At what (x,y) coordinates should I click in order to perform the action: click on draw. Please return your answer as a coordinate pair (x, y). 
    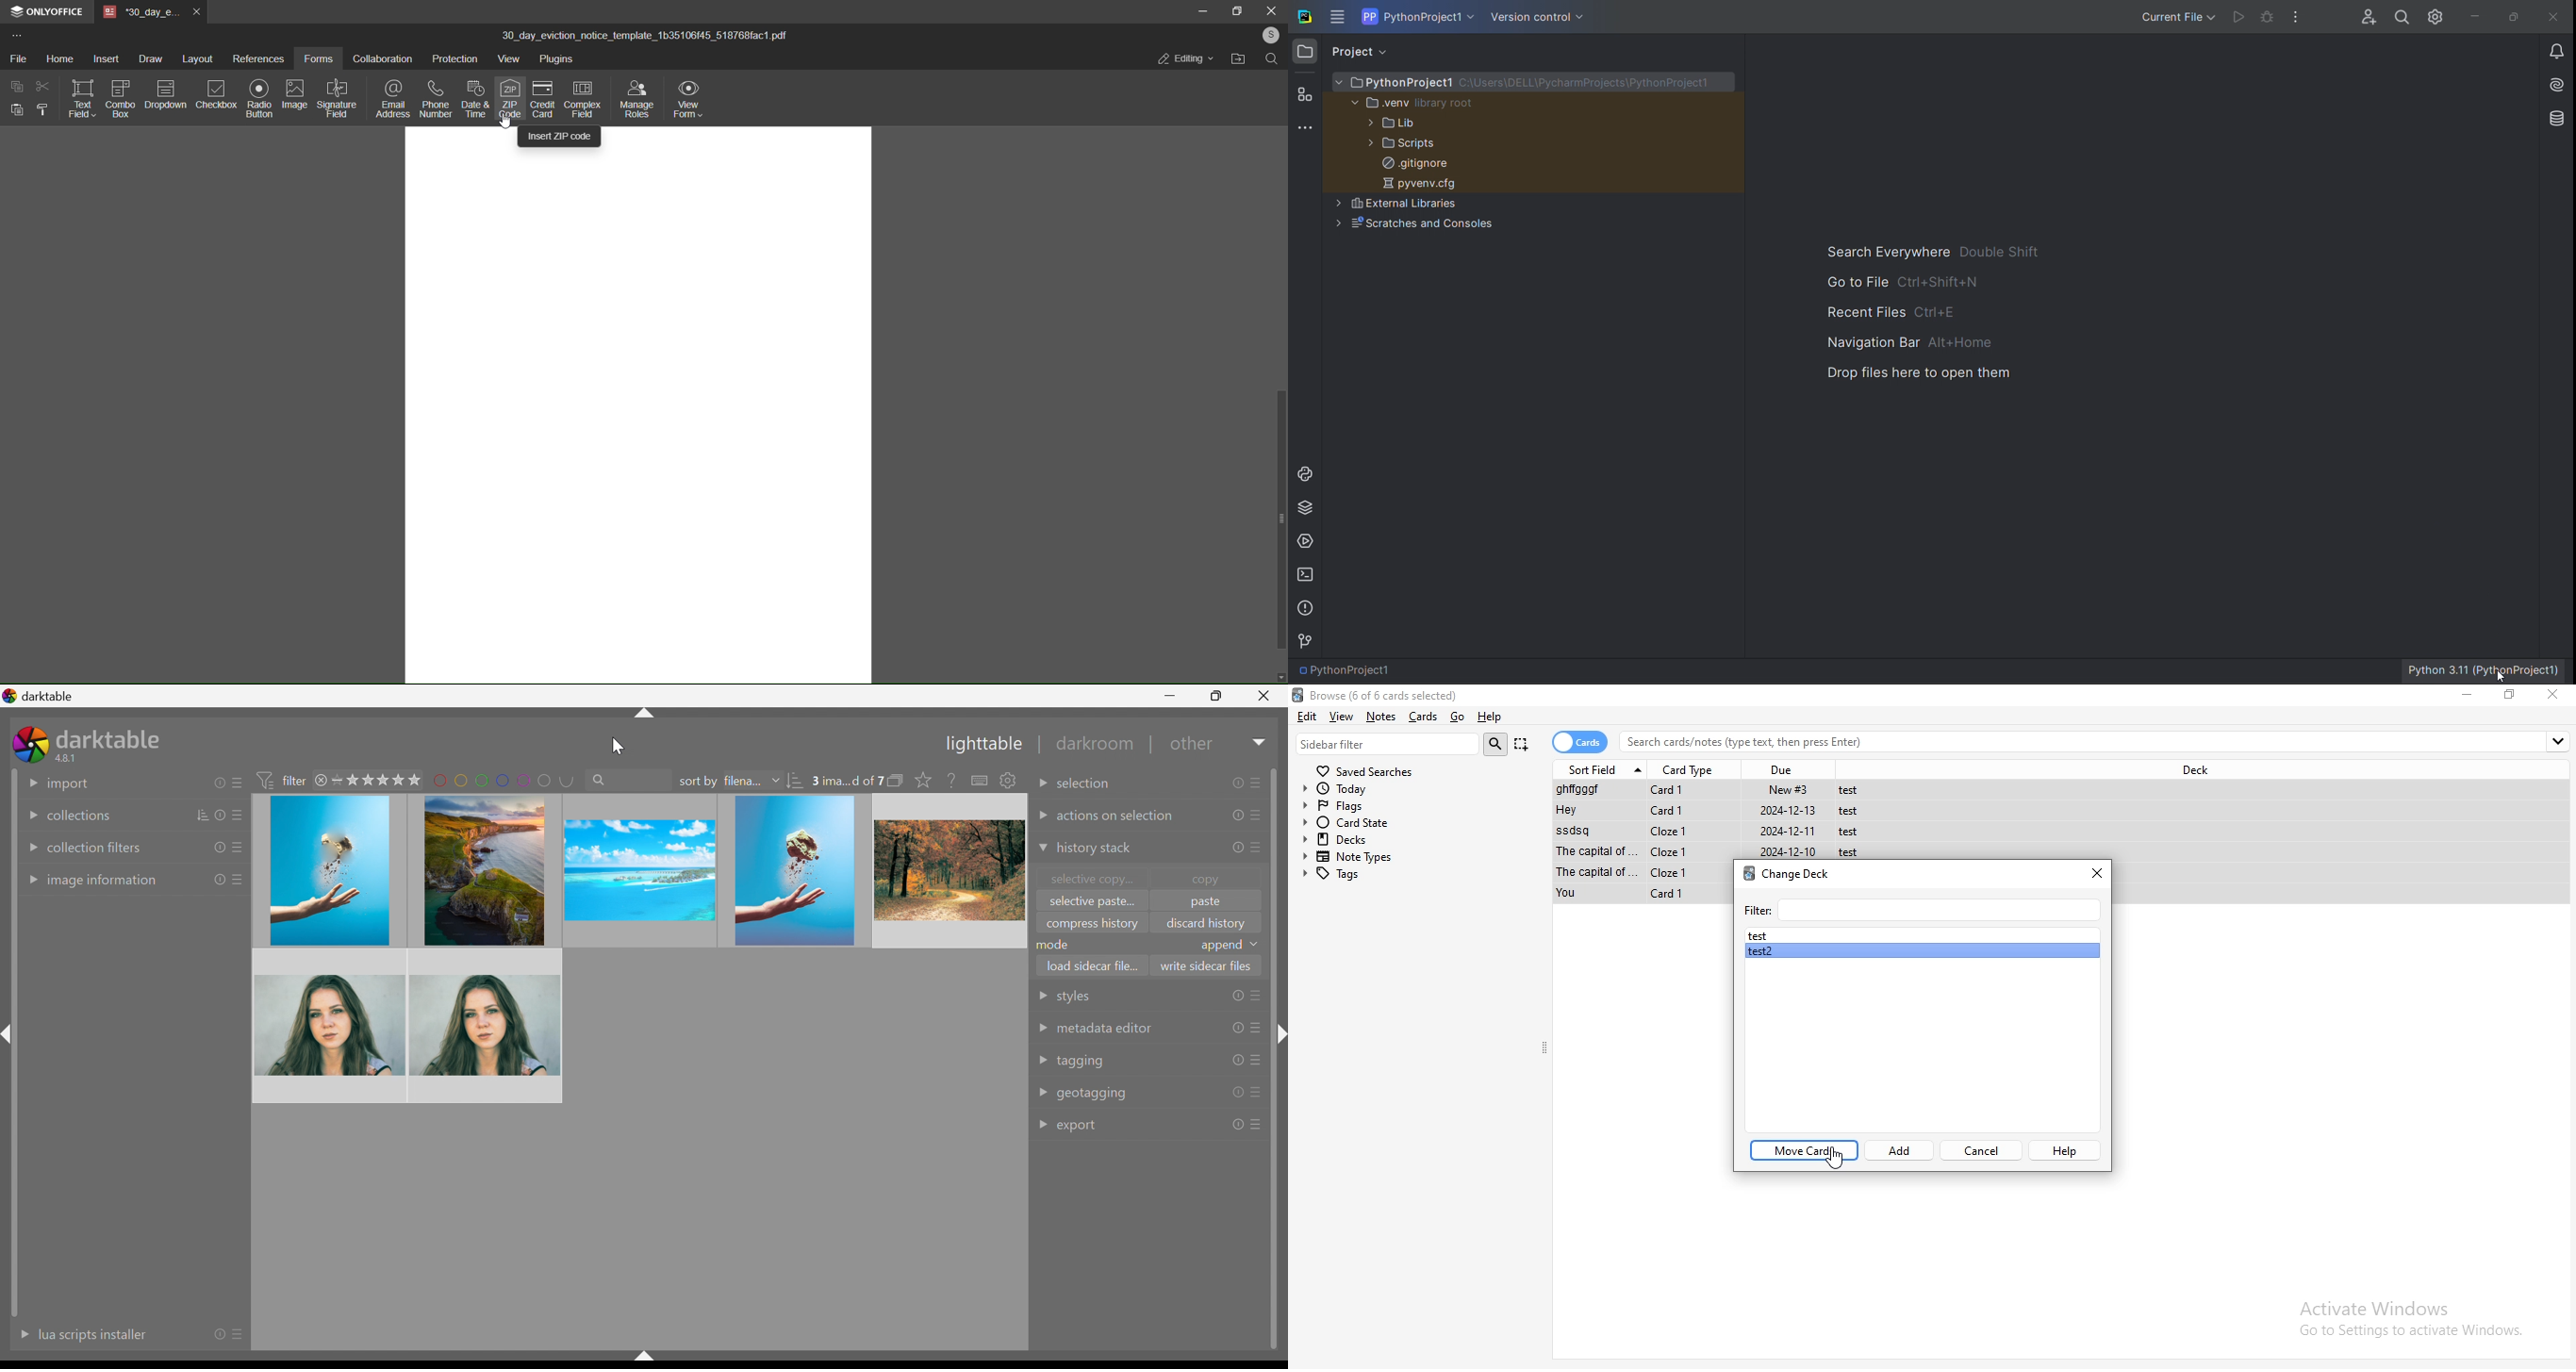
    Looking at the image, I should click on (148, 58).